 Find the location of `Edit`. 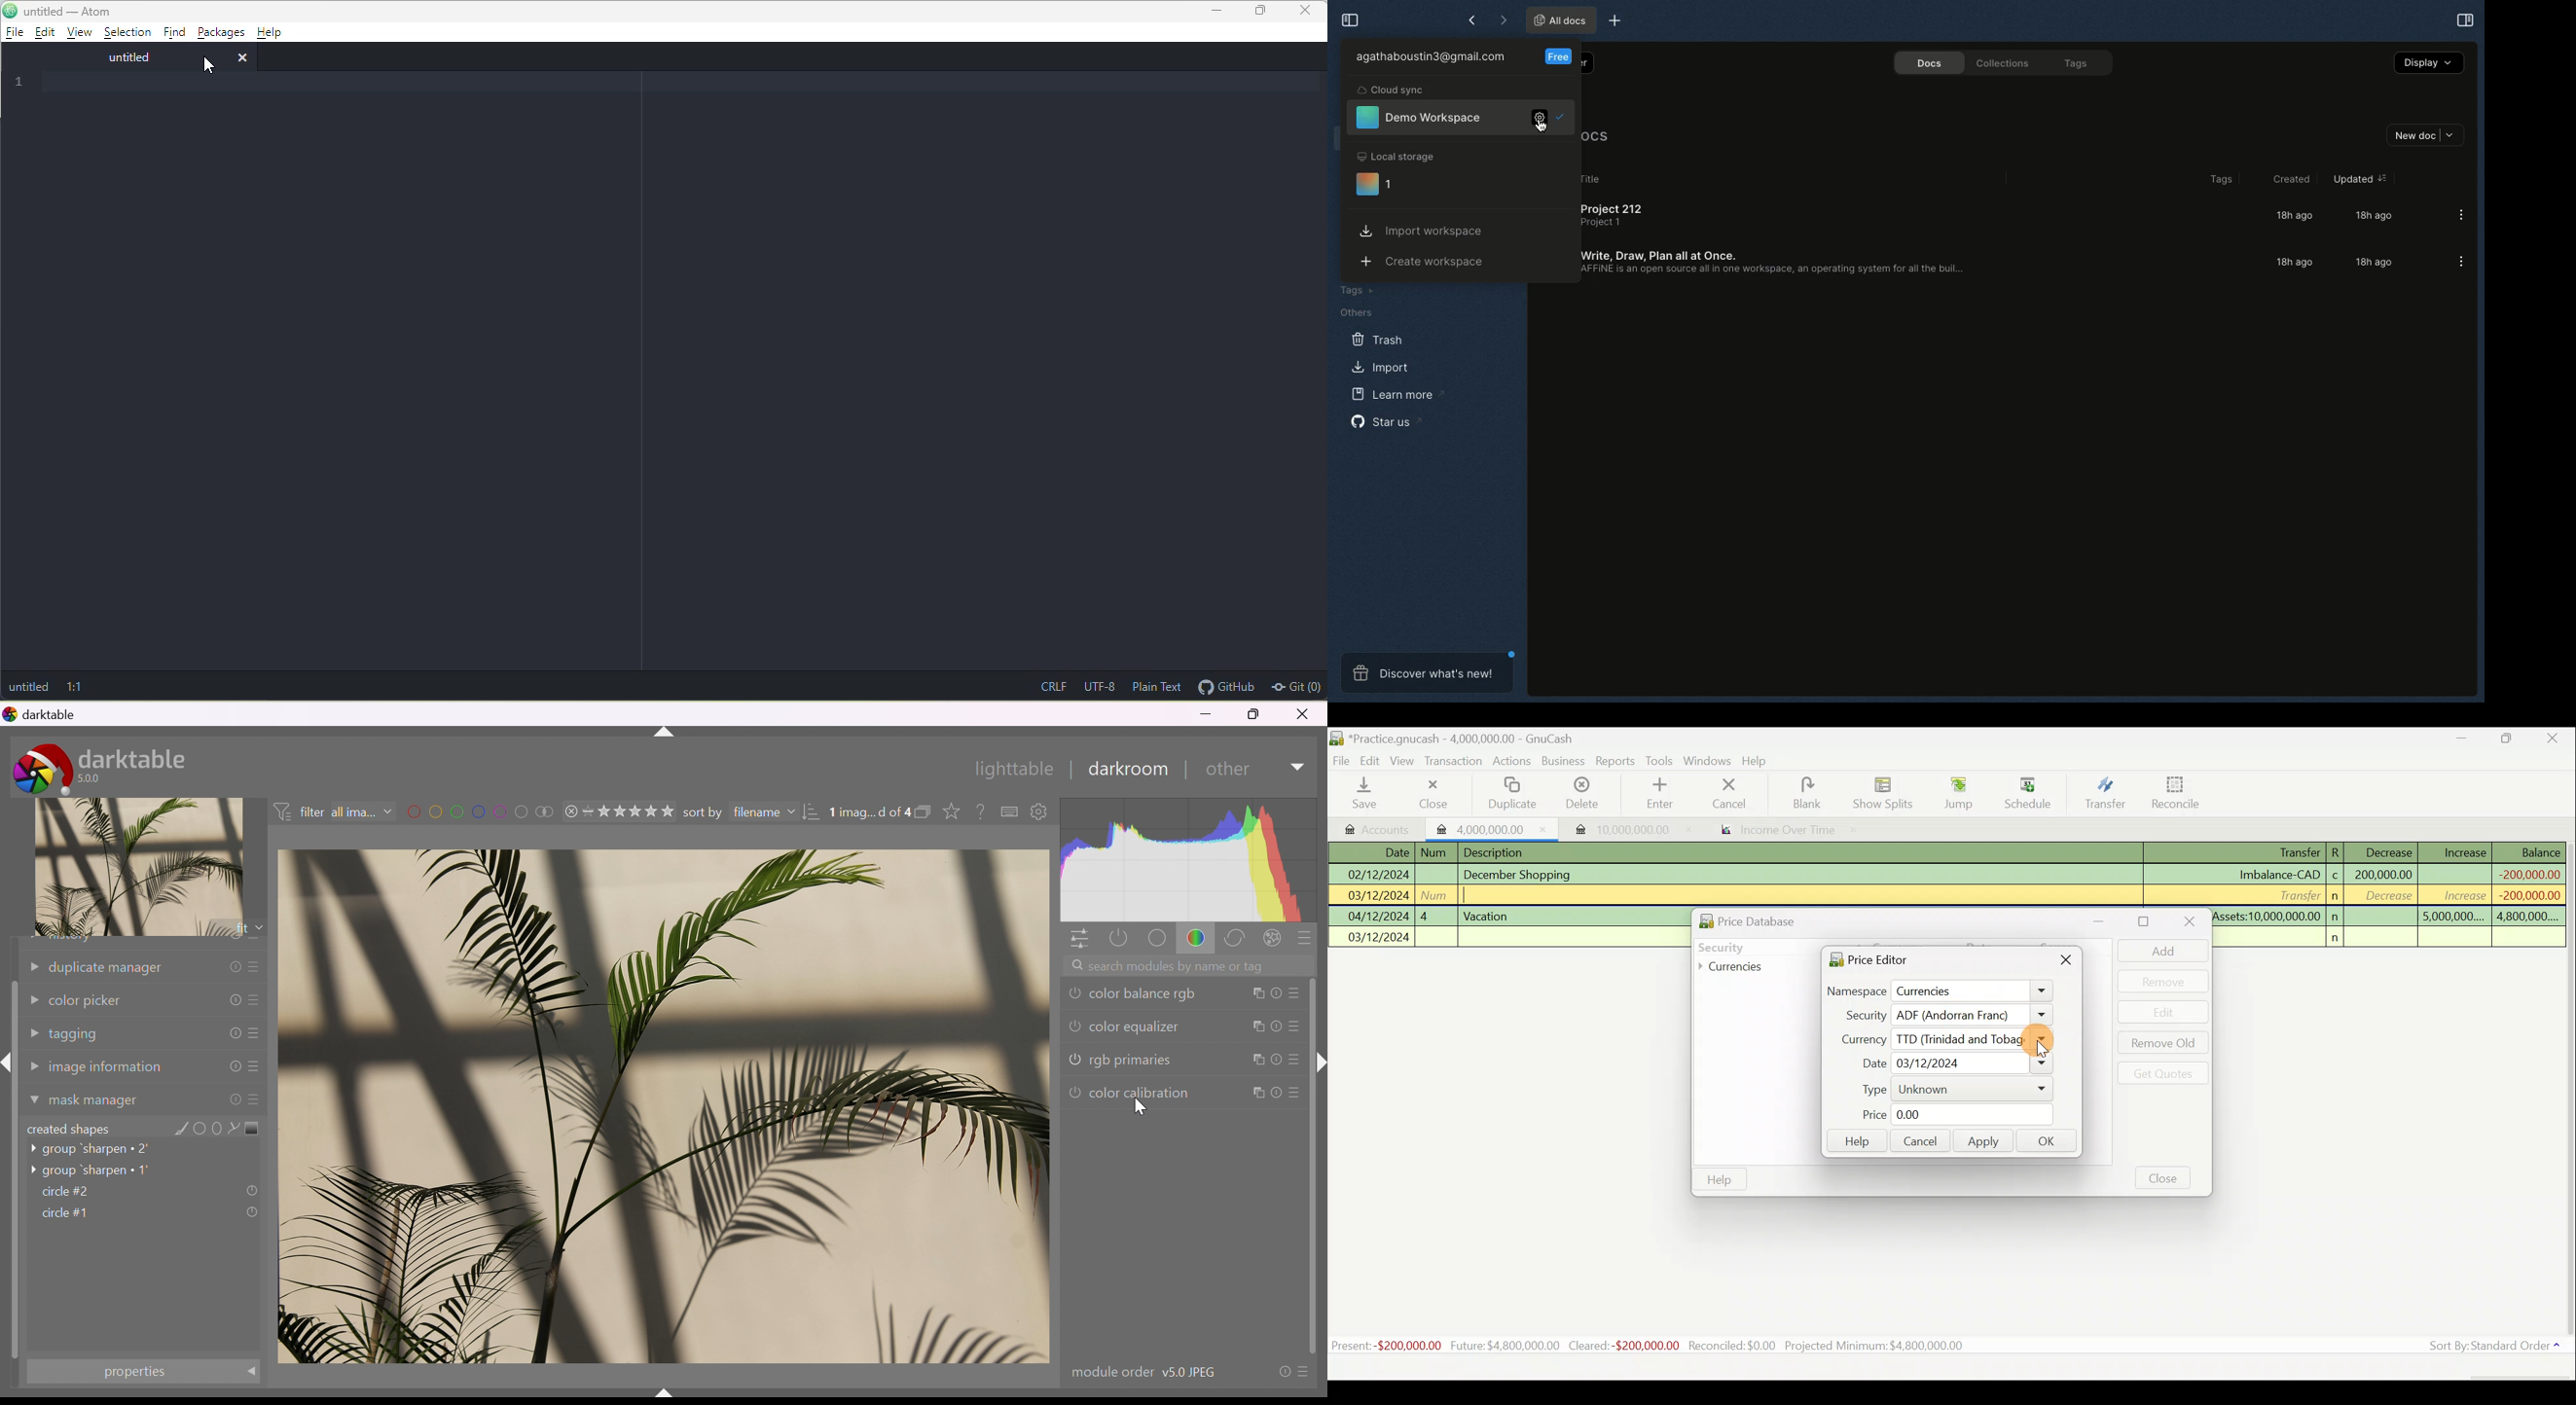

Edit is located at coordinates (2165, 1012).